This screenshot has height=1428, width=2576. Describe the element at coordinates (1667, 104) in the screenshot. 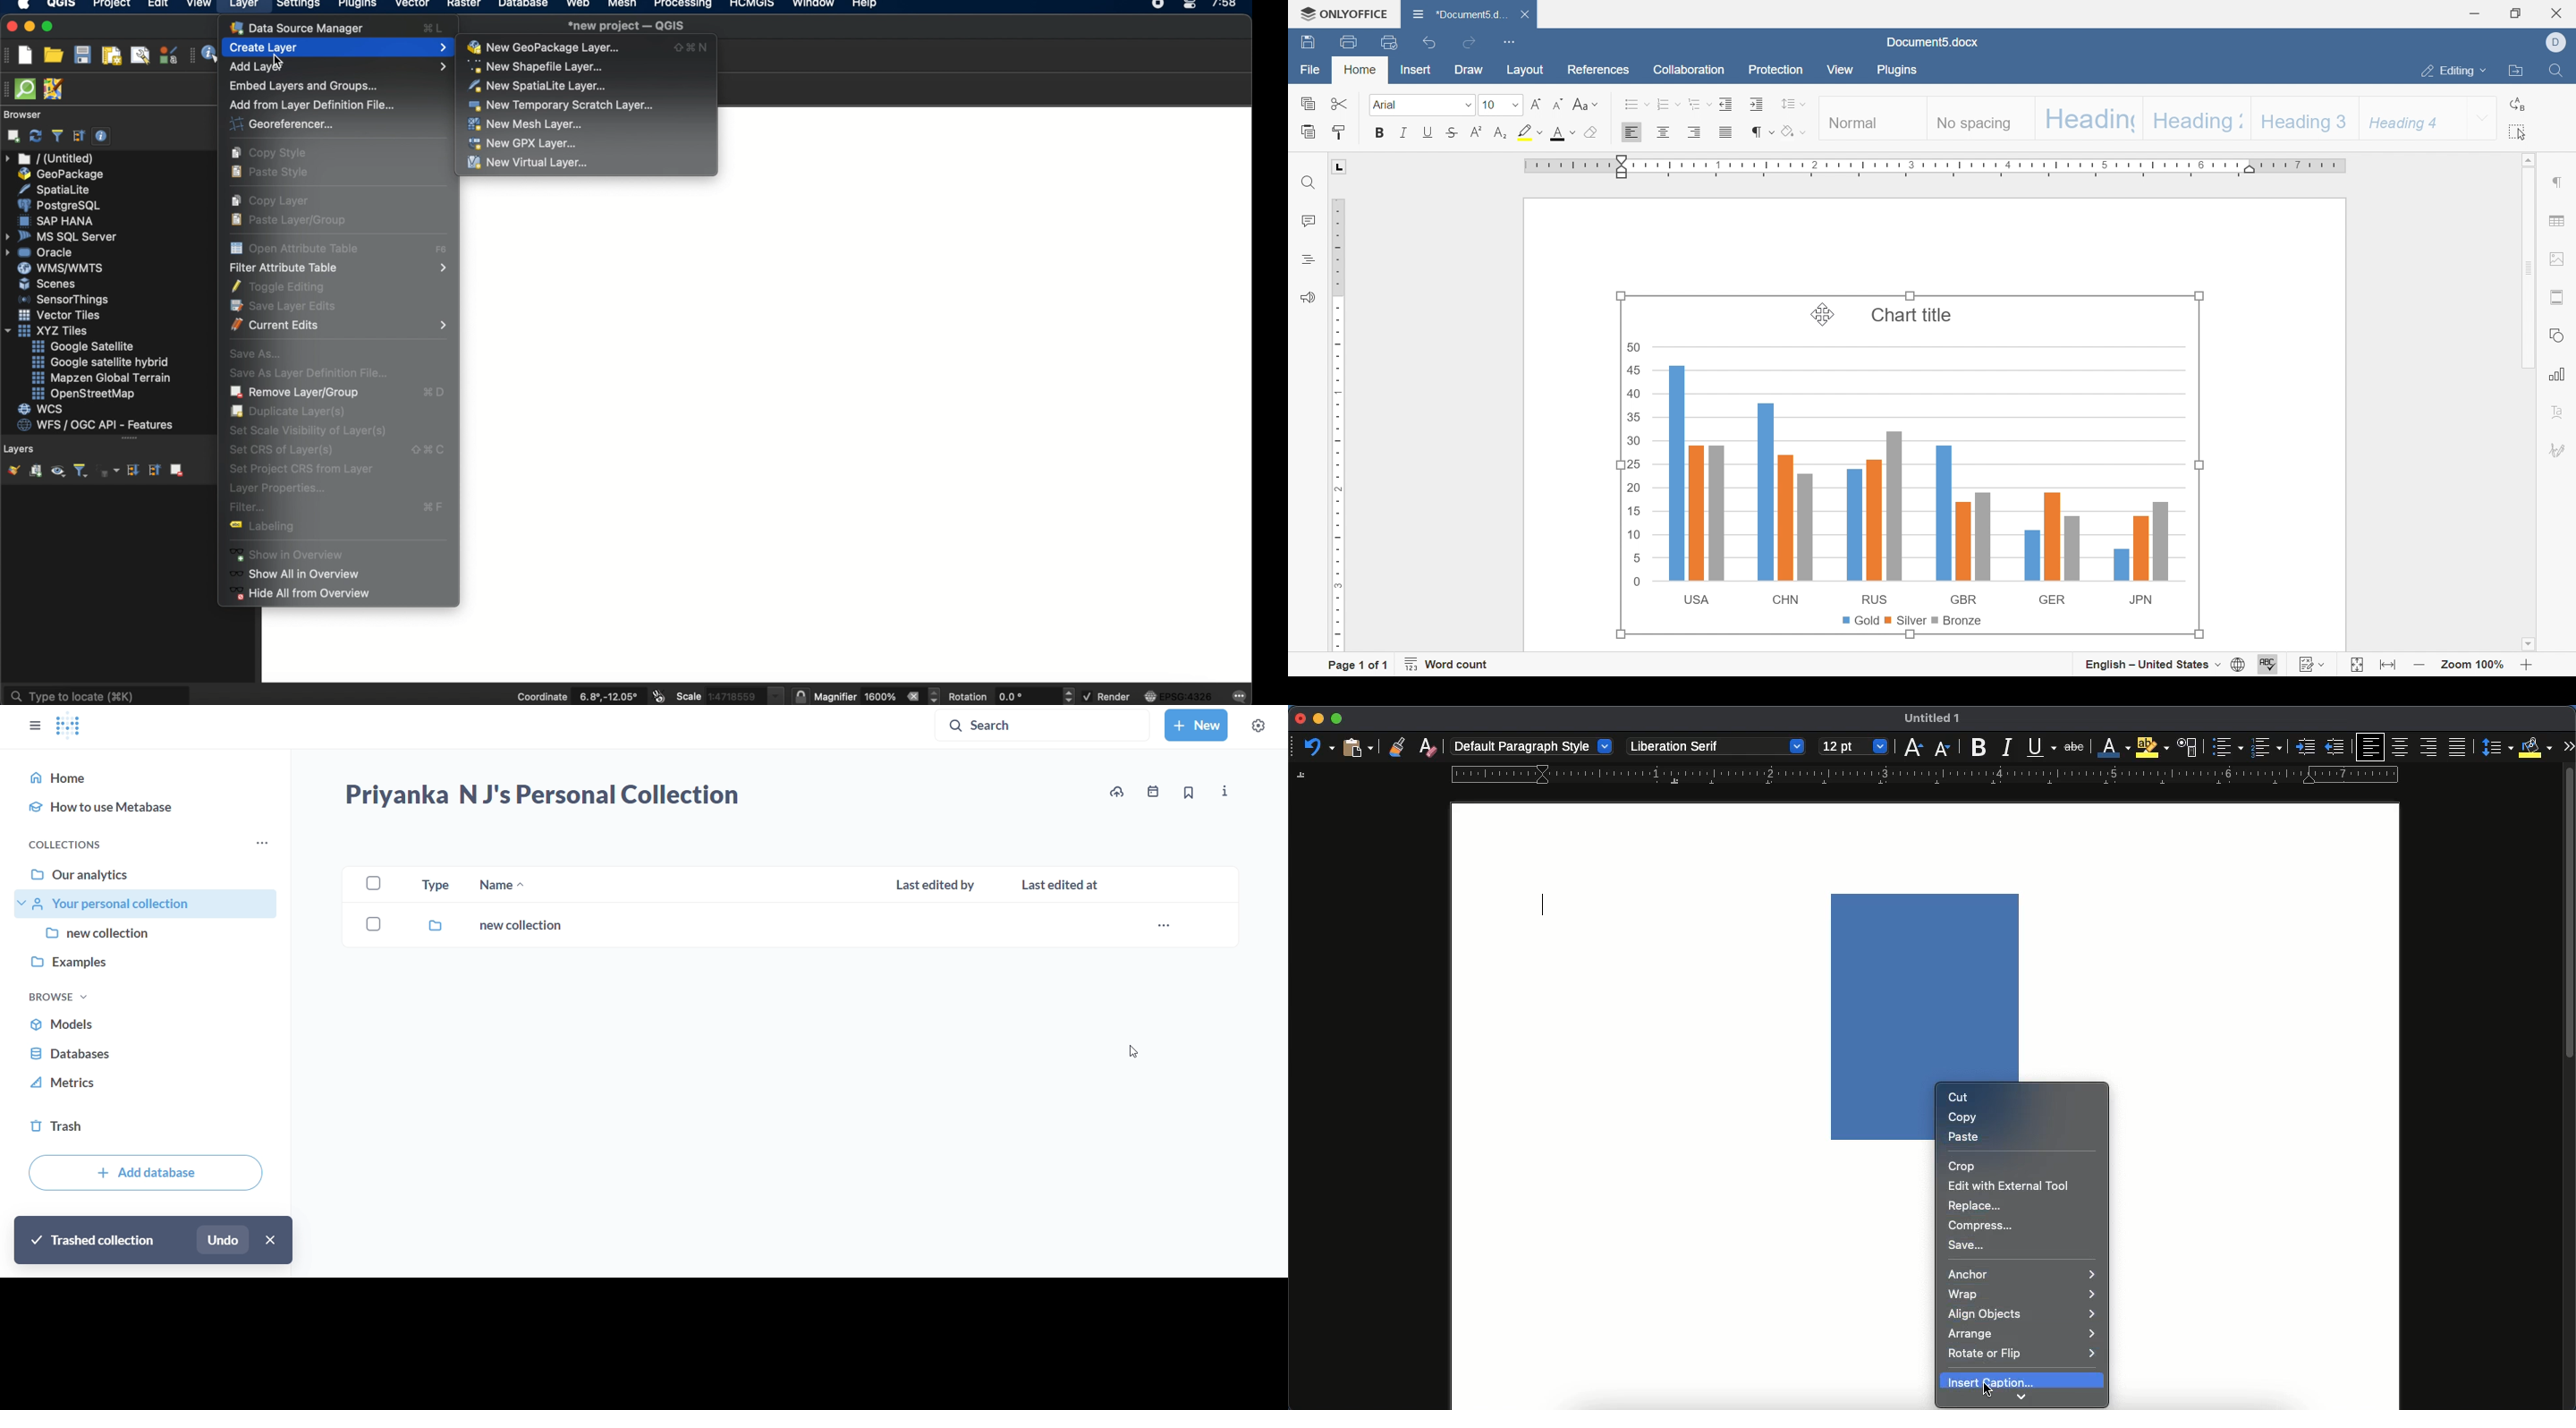

I see `numbering` at that location.